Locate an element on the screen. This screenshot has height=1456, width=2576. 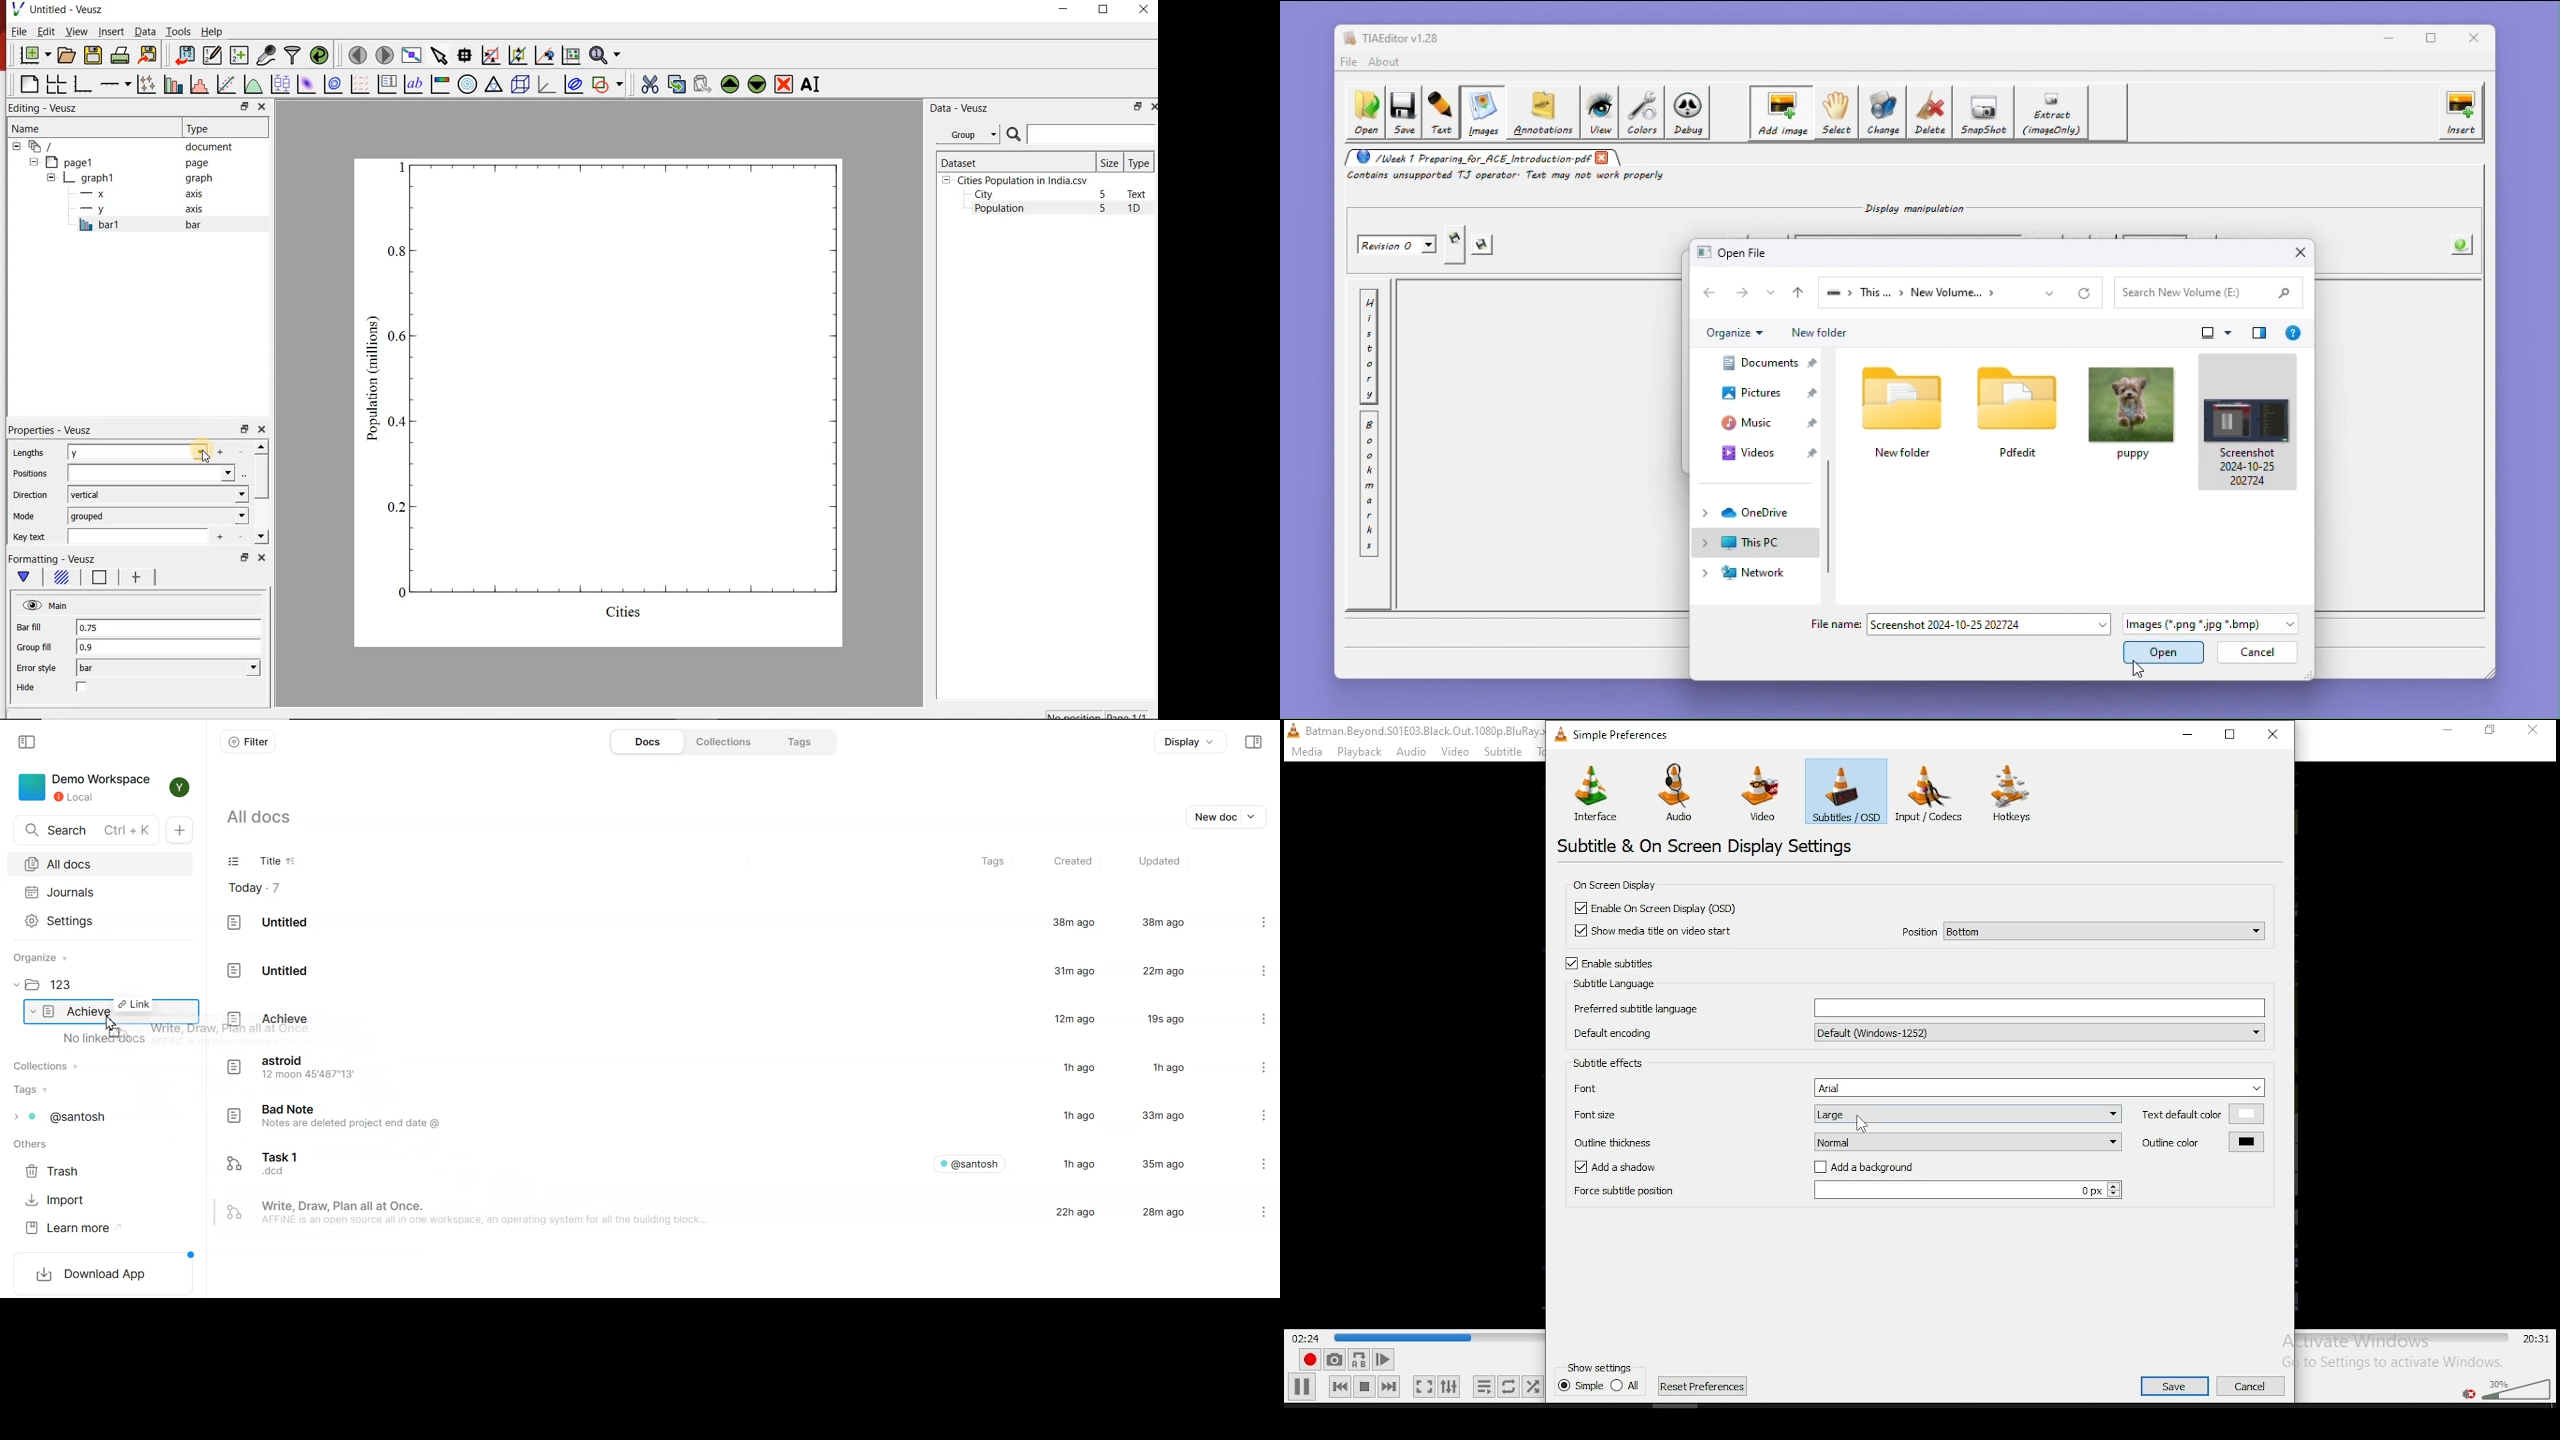
edit and enter new datasets is located at coordinates (211, 55).